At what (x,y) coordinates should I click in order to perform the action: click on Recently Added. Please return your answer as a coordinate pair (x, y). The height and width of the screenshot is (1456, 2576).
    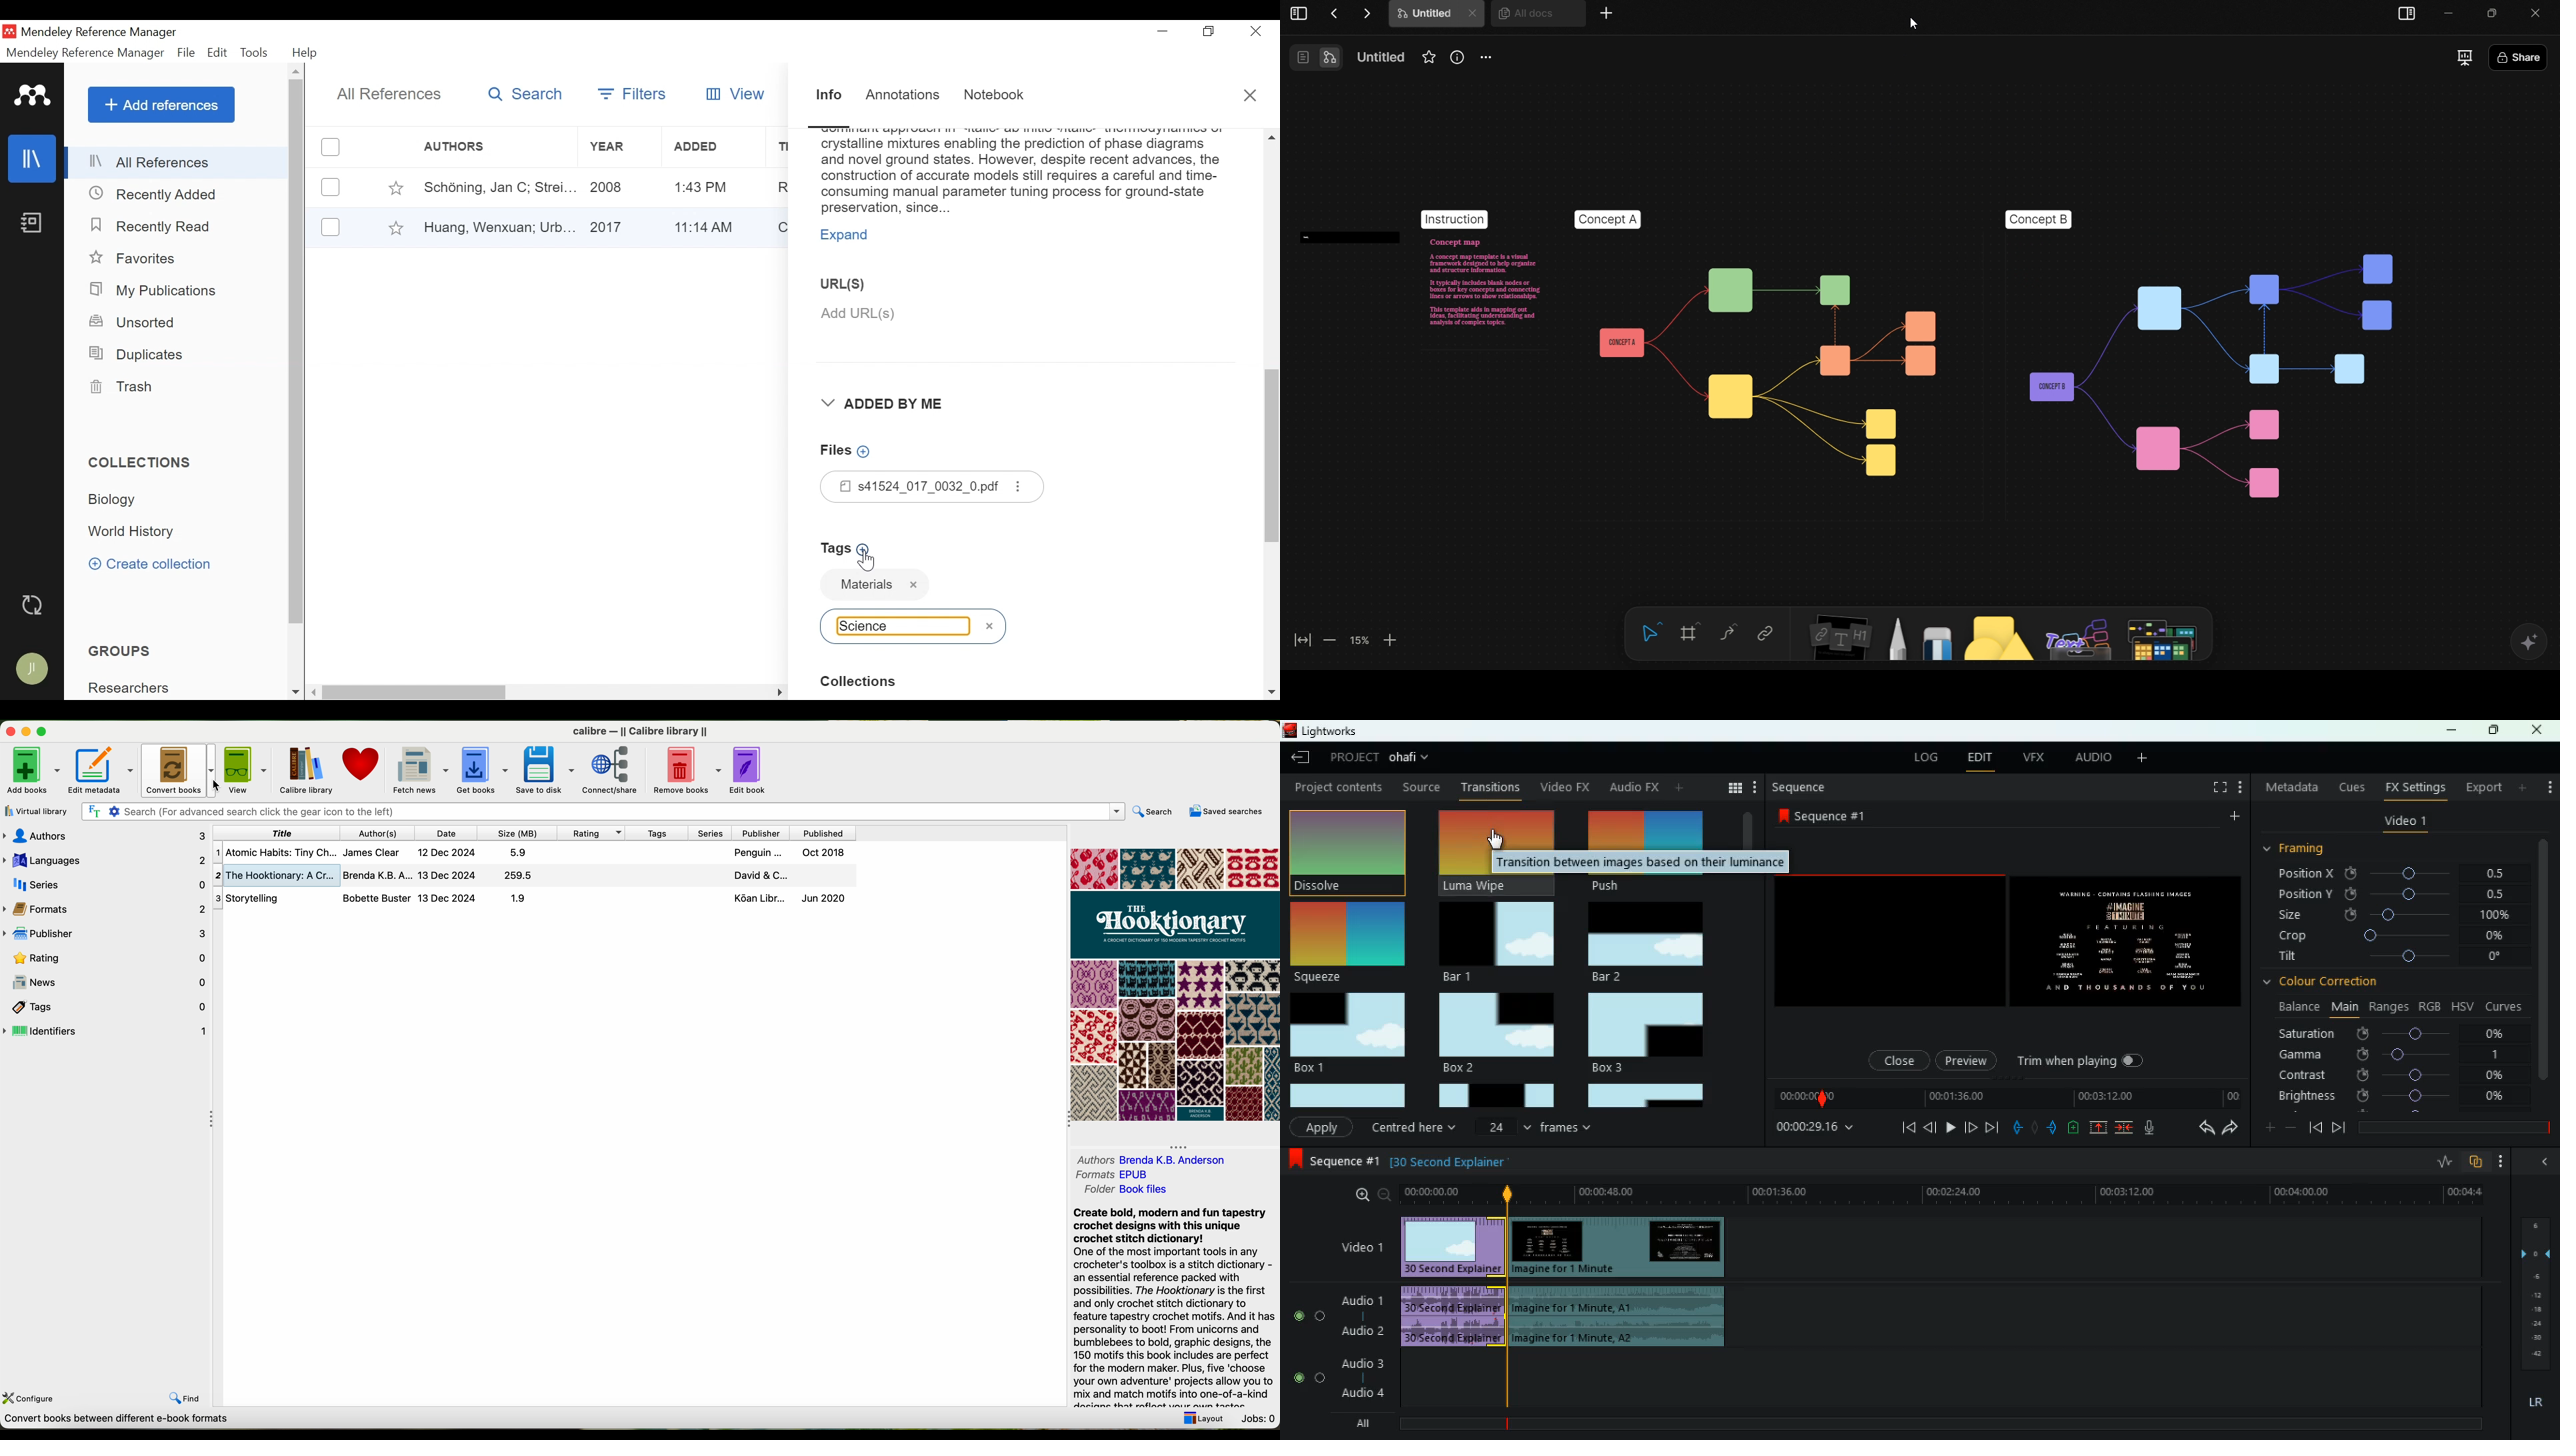
    Looking at the image, I should click on (155, 195).